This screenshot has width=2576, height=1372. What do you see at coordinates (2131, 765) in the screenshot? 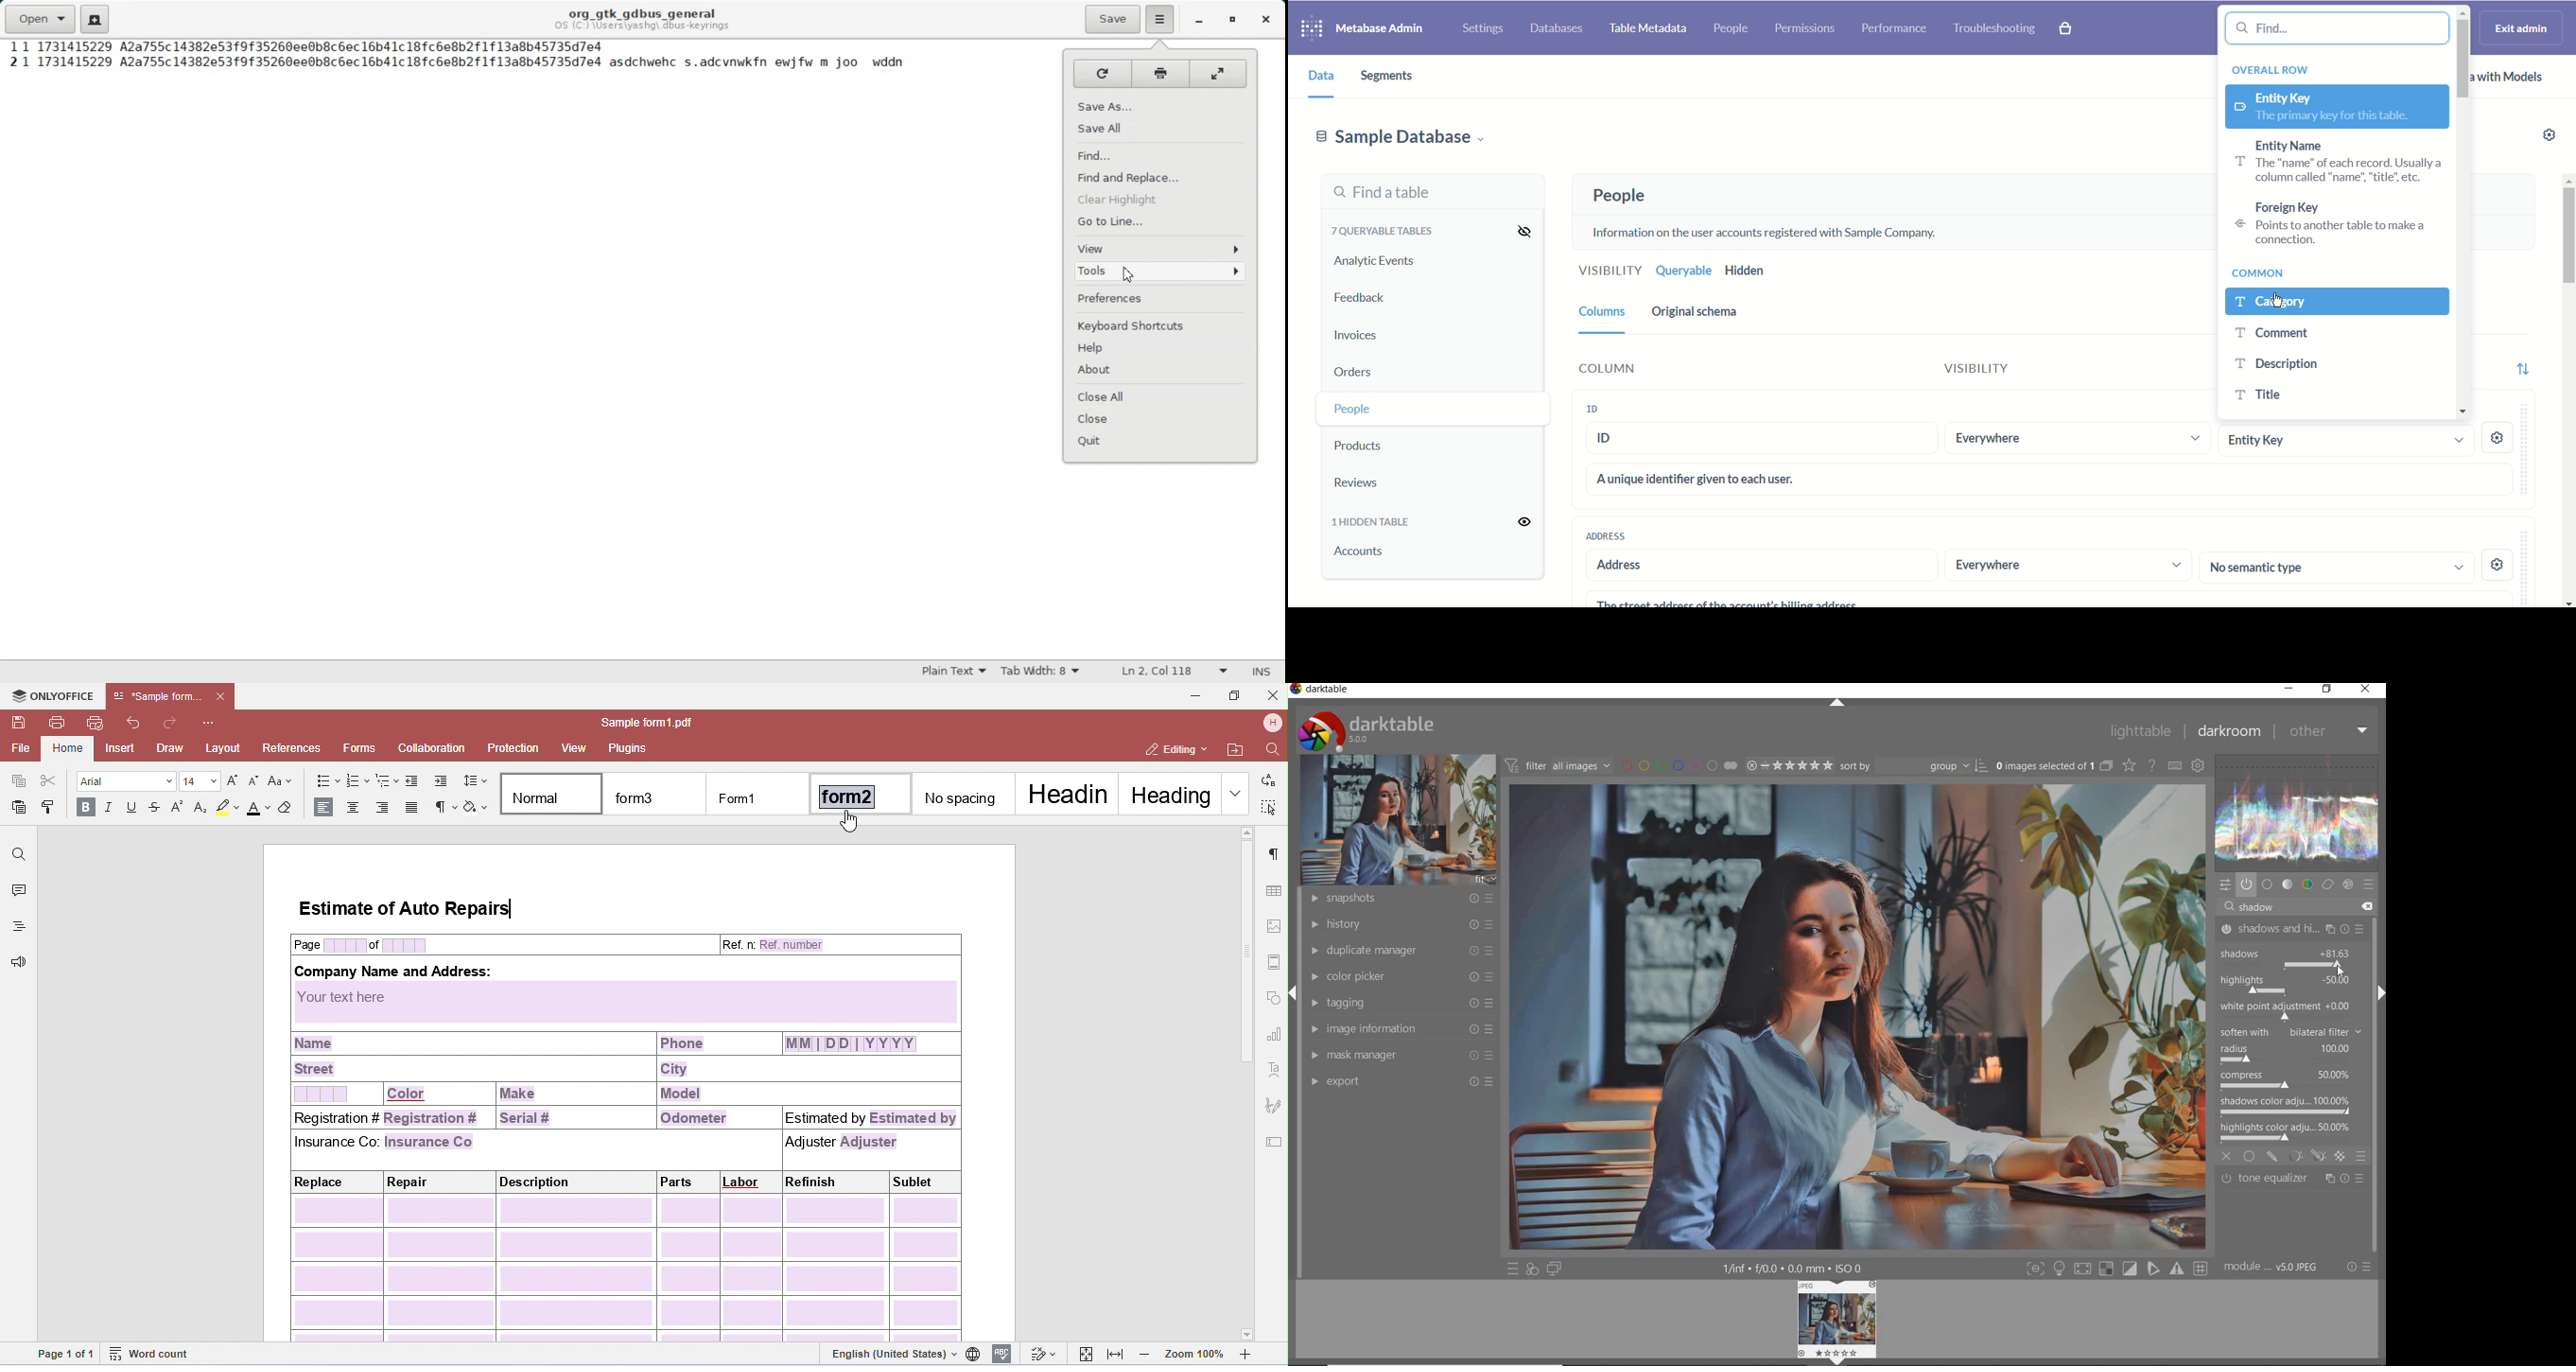
I see `change type of overlays` at bounding box center [2131, 765].